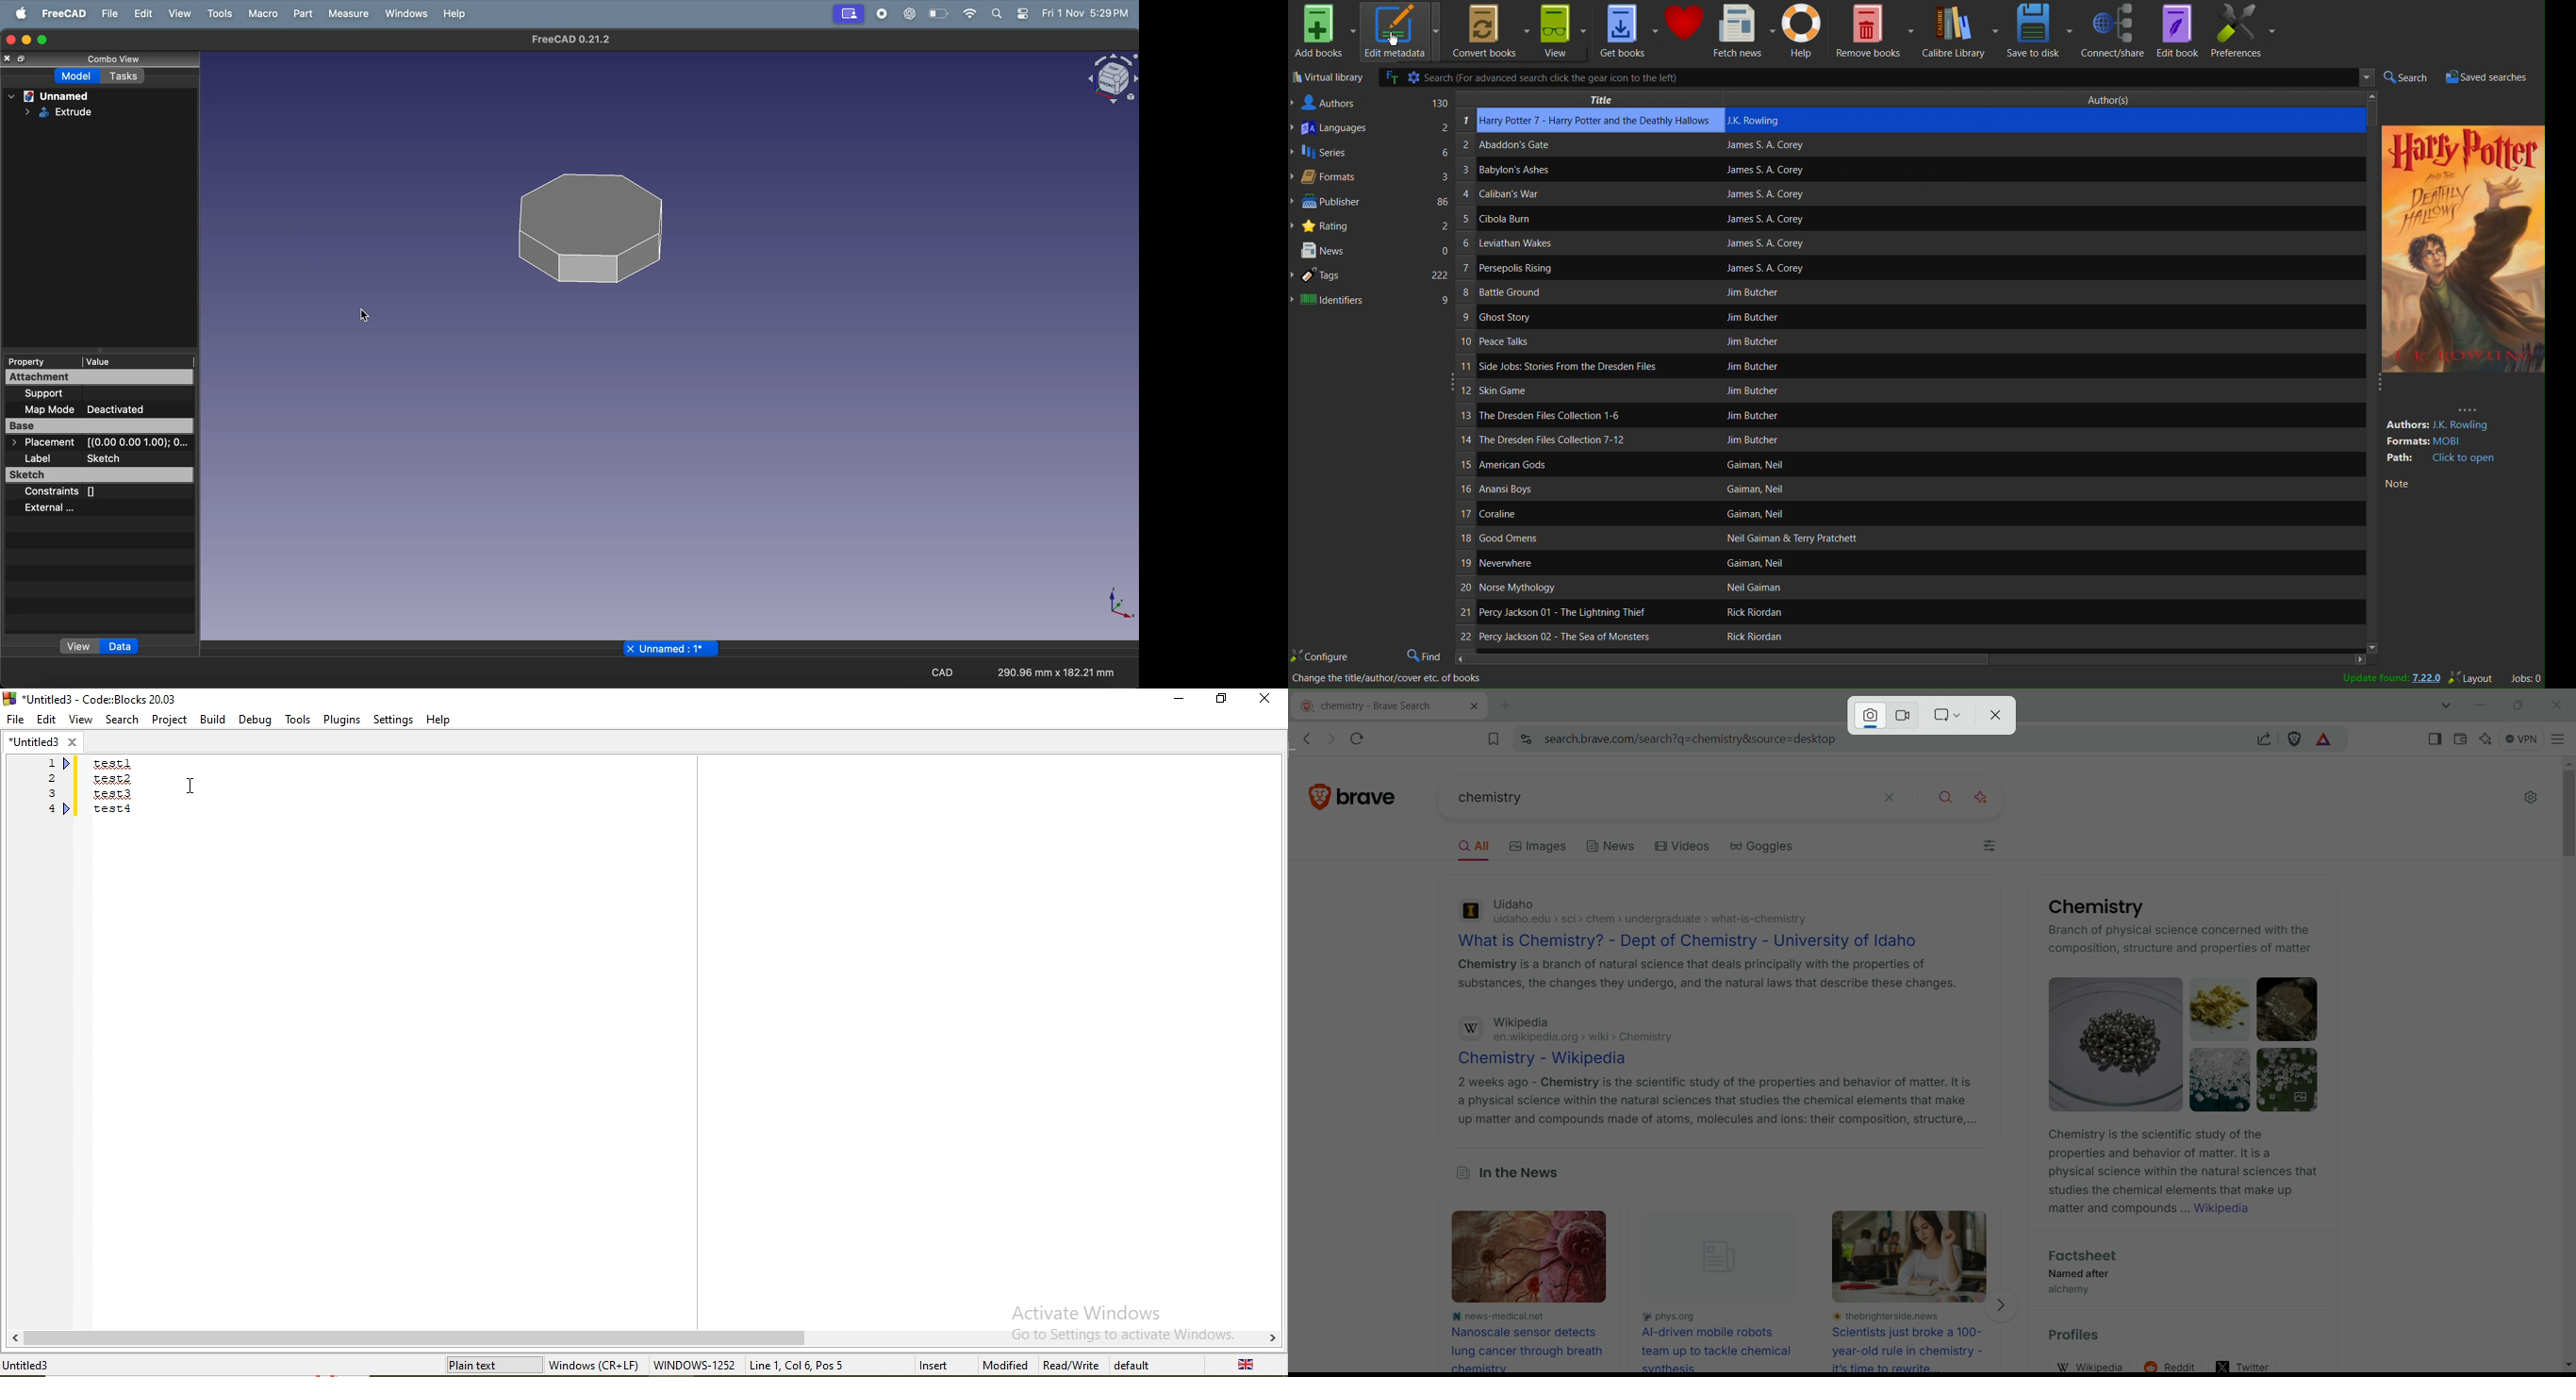  I want to click on cad, so click(941, 671).